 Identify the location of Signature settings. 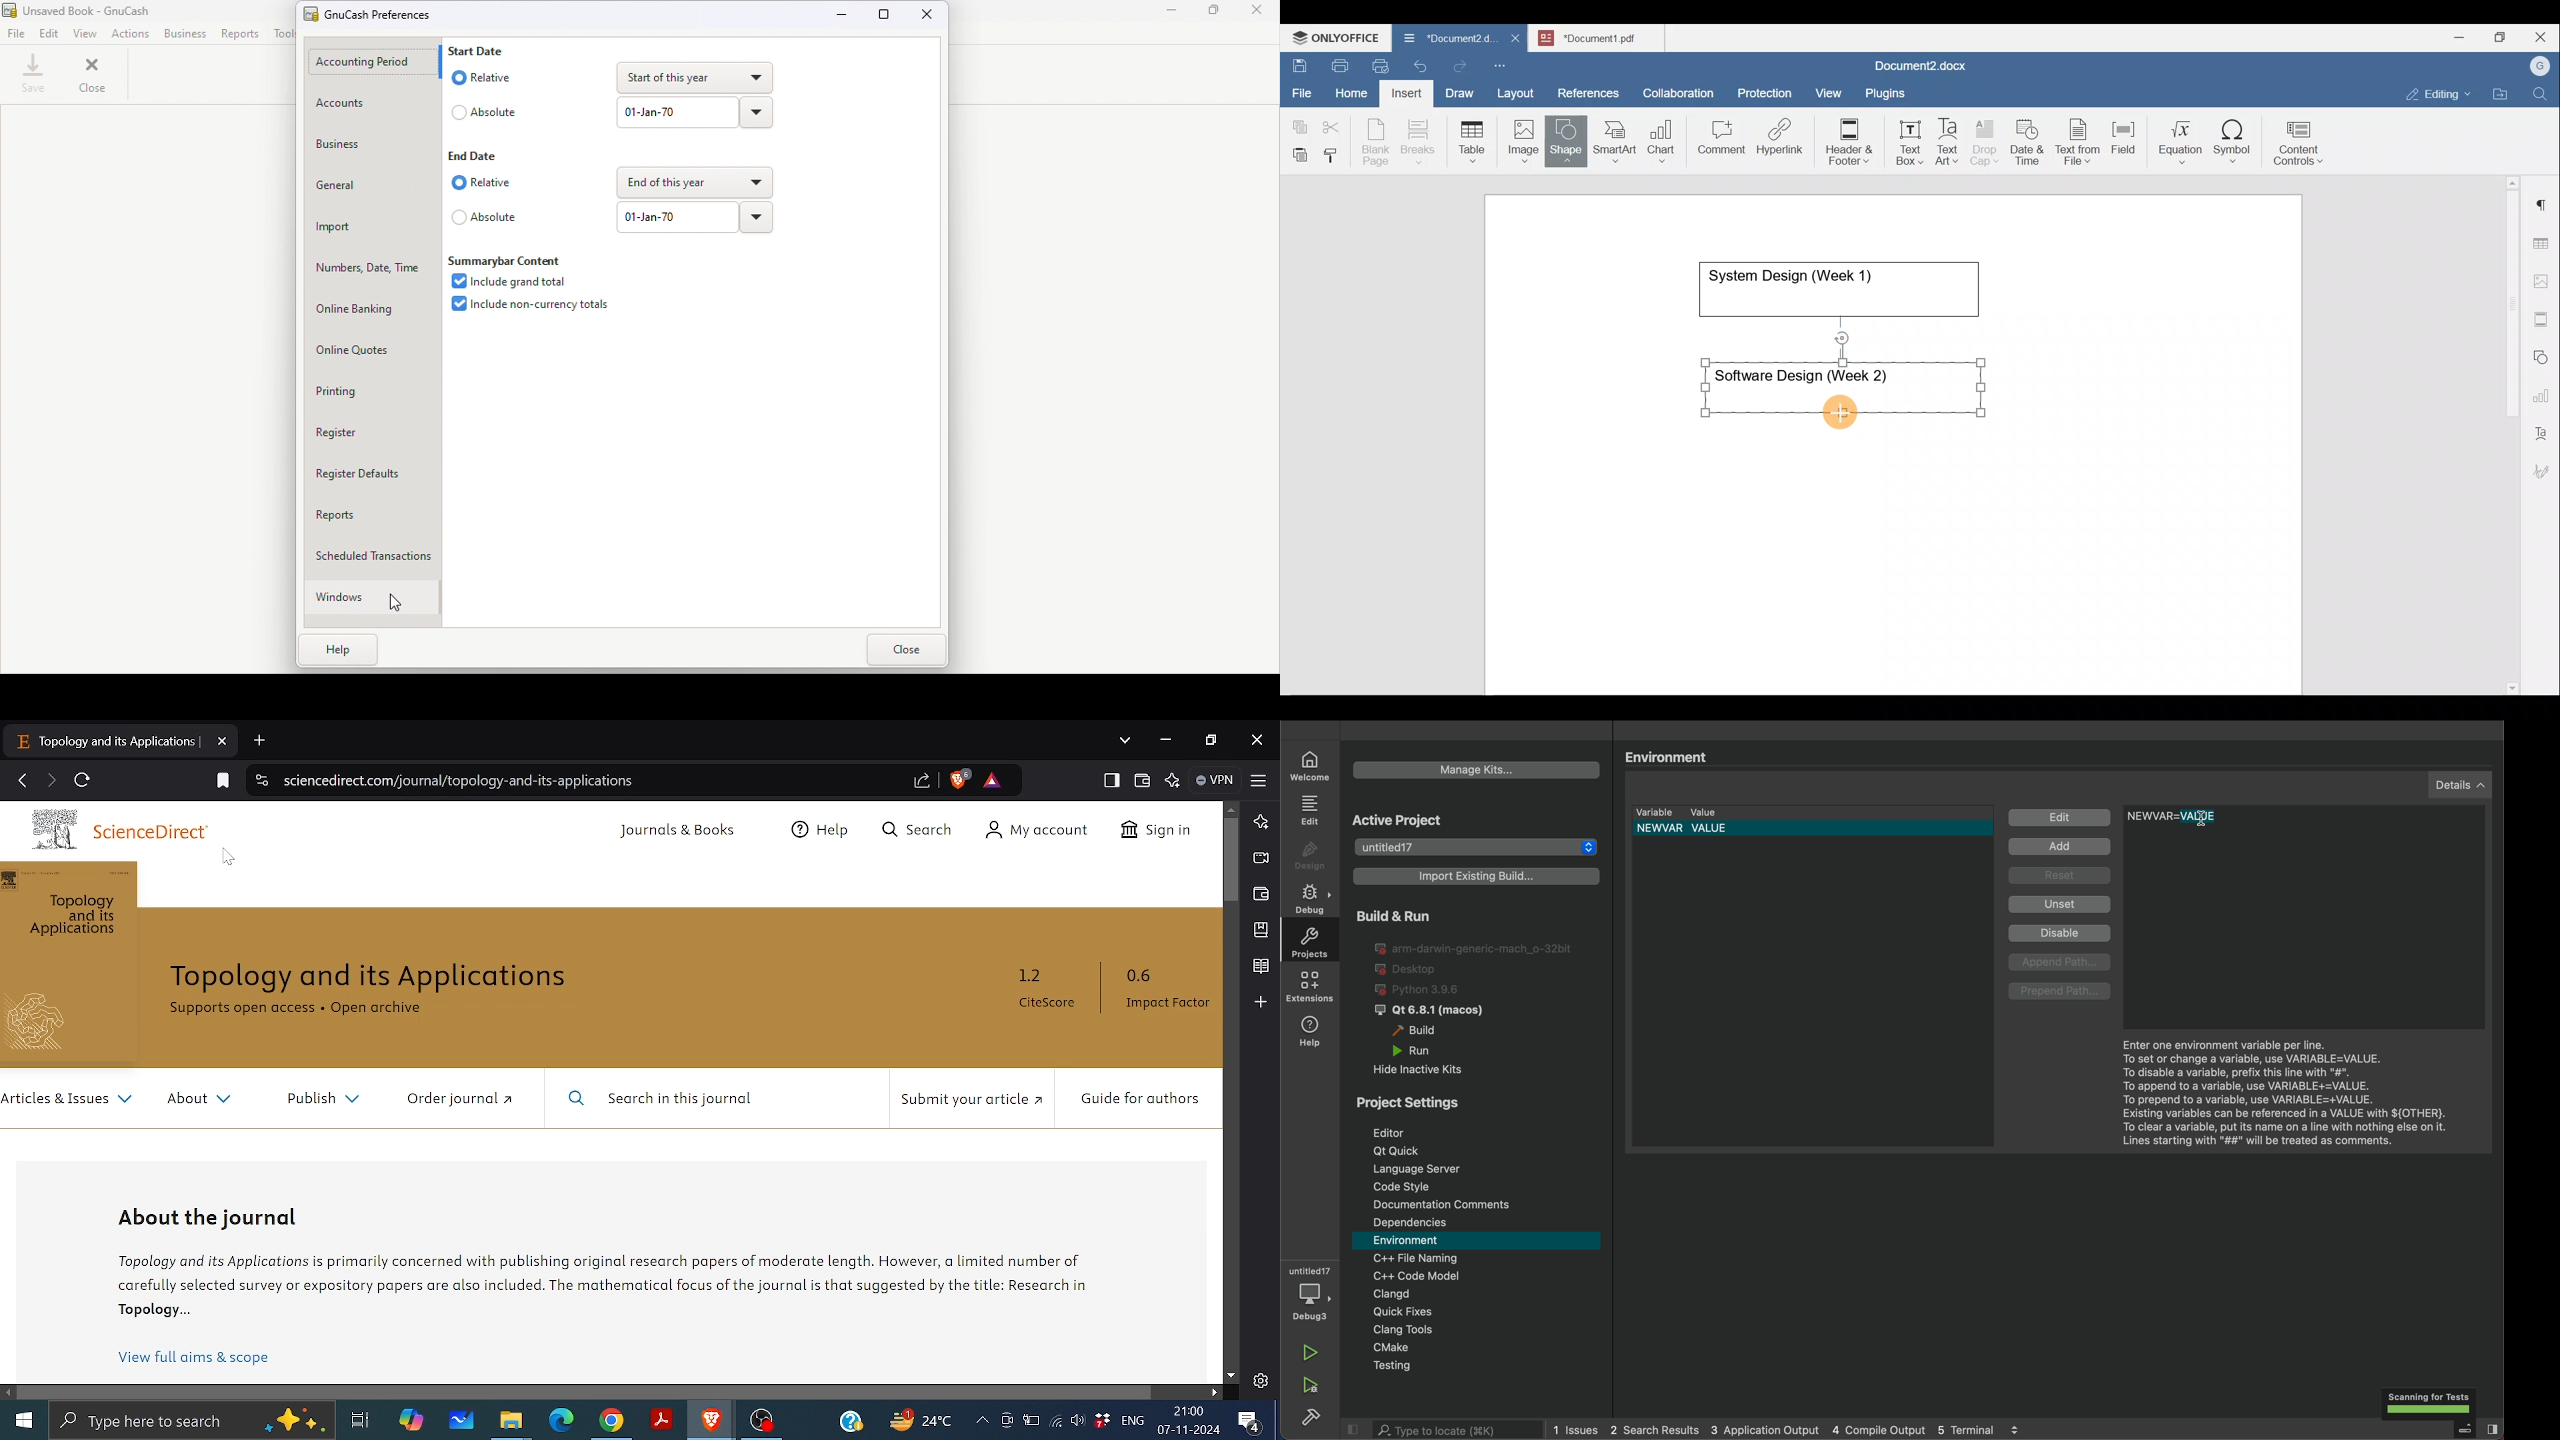
(2545, 467).